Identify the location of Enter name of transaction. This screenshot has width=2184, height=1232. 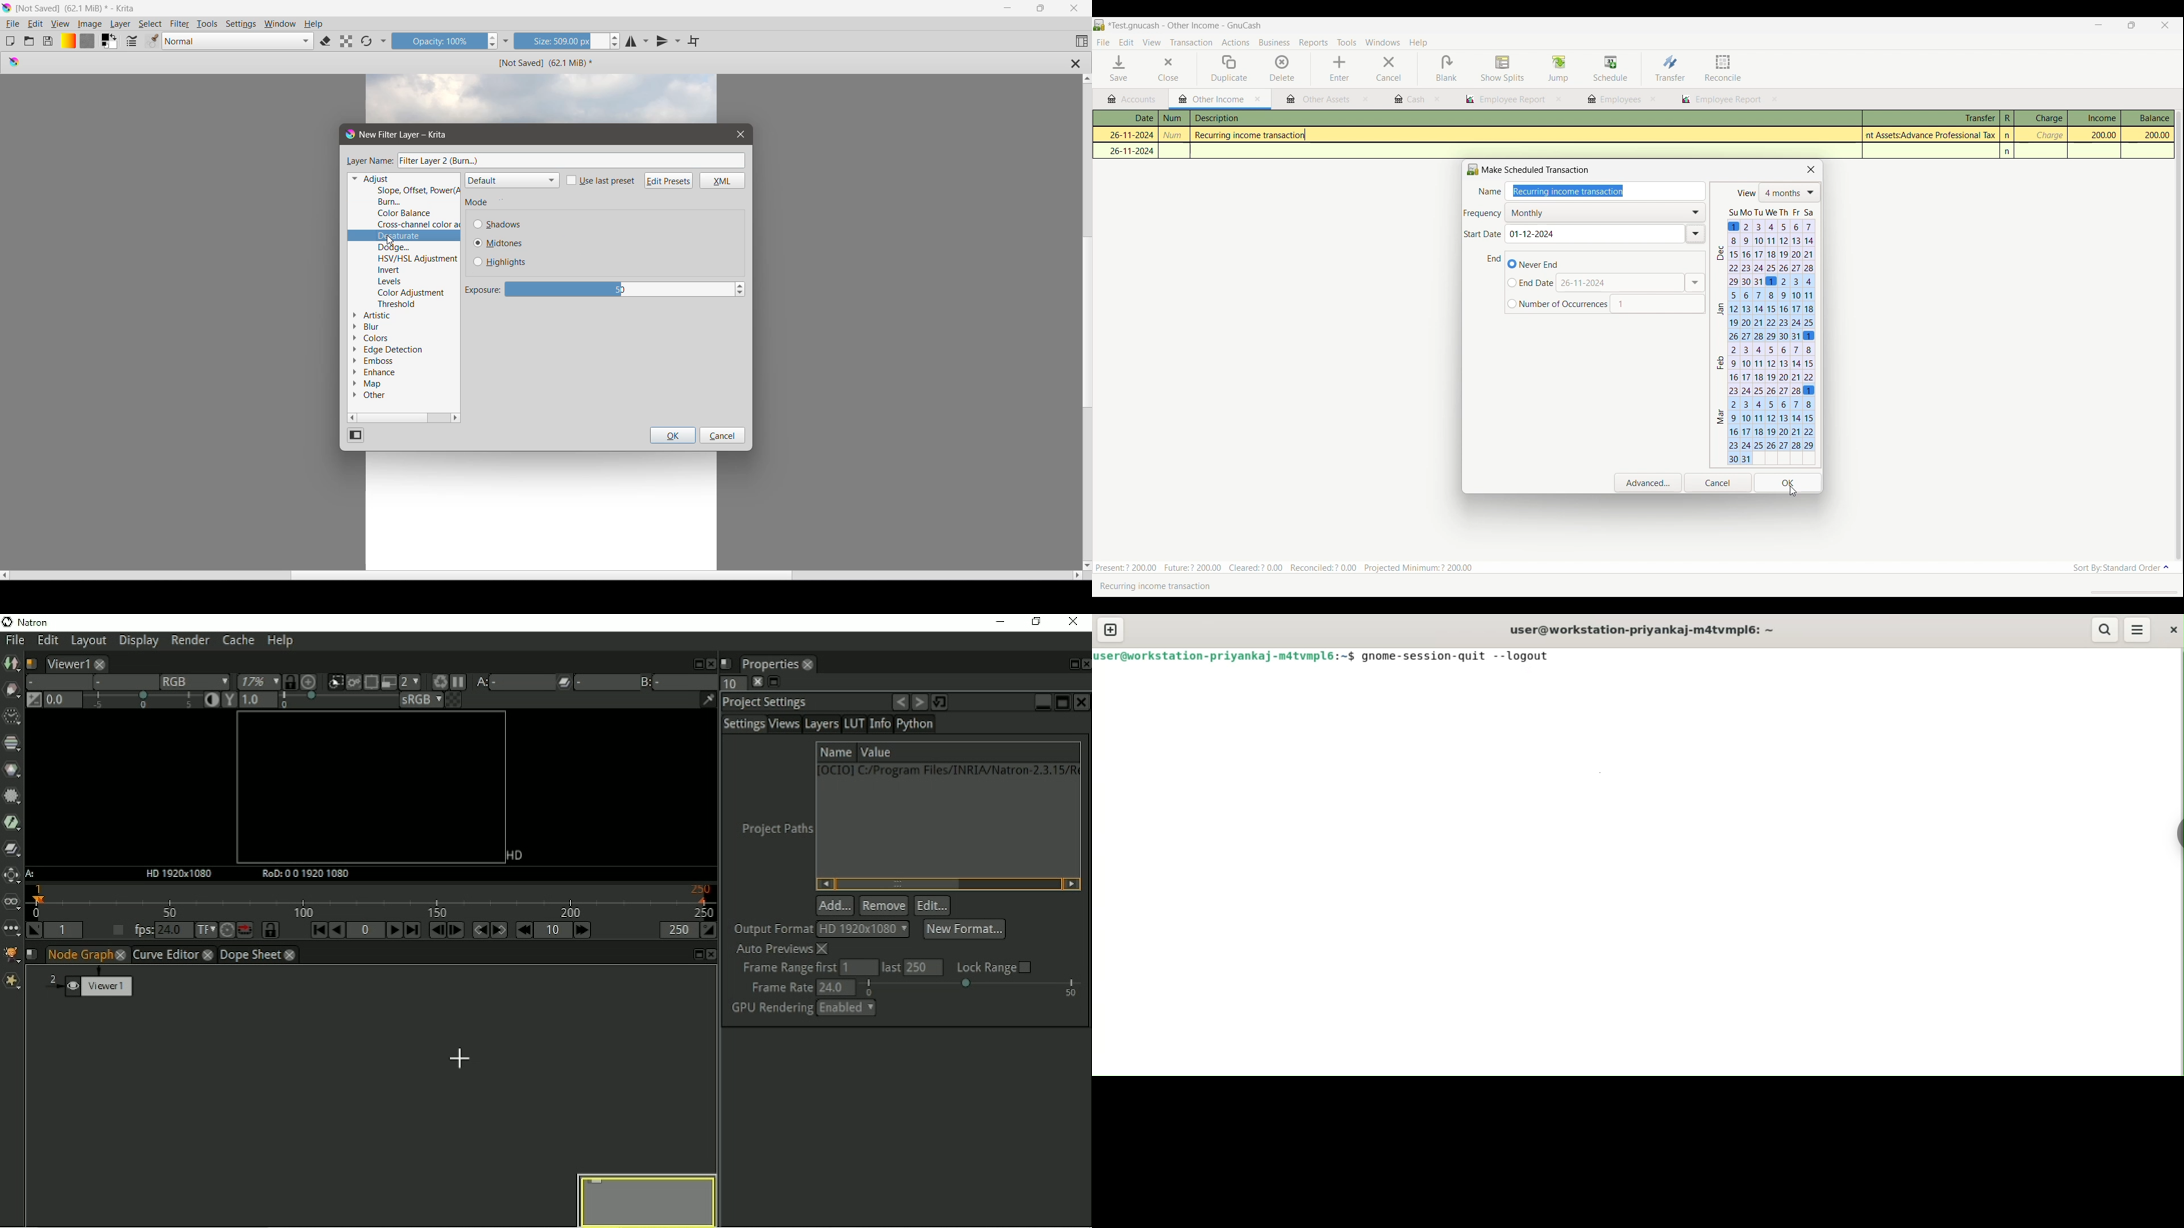
(1608, 192).